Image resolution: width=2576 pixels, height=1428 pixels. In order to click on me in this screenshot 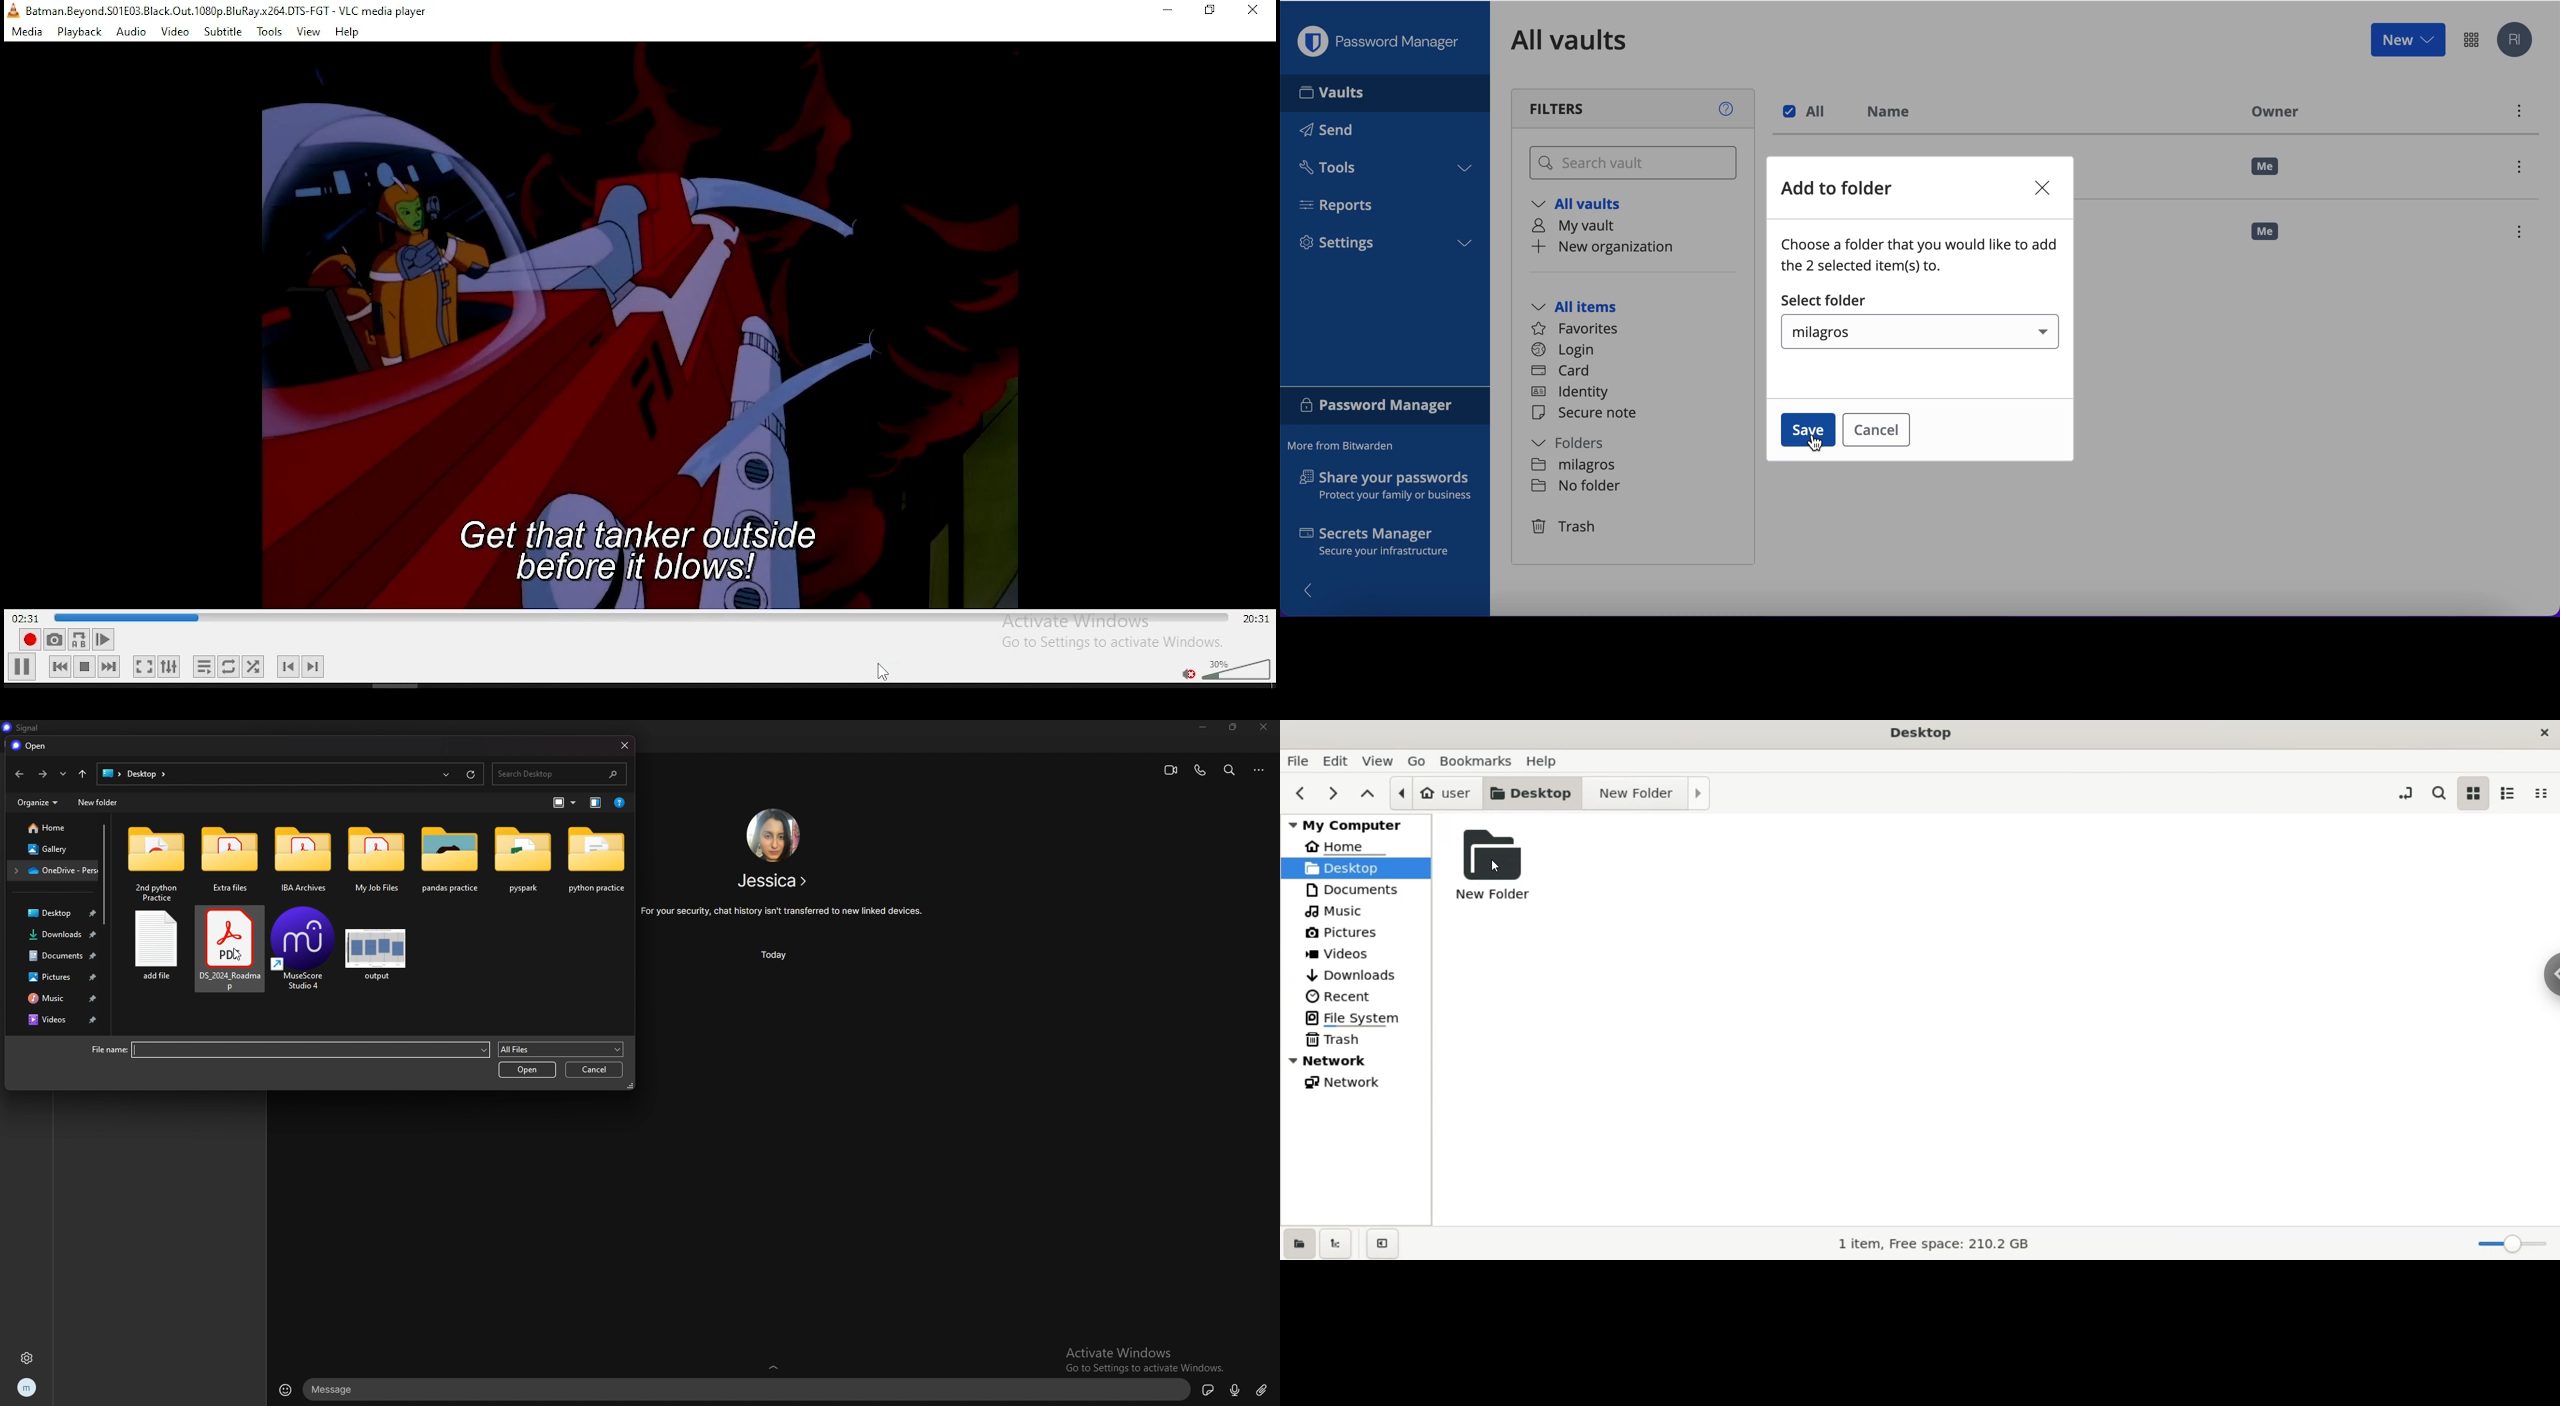, I will do `click(2266, 167)`.